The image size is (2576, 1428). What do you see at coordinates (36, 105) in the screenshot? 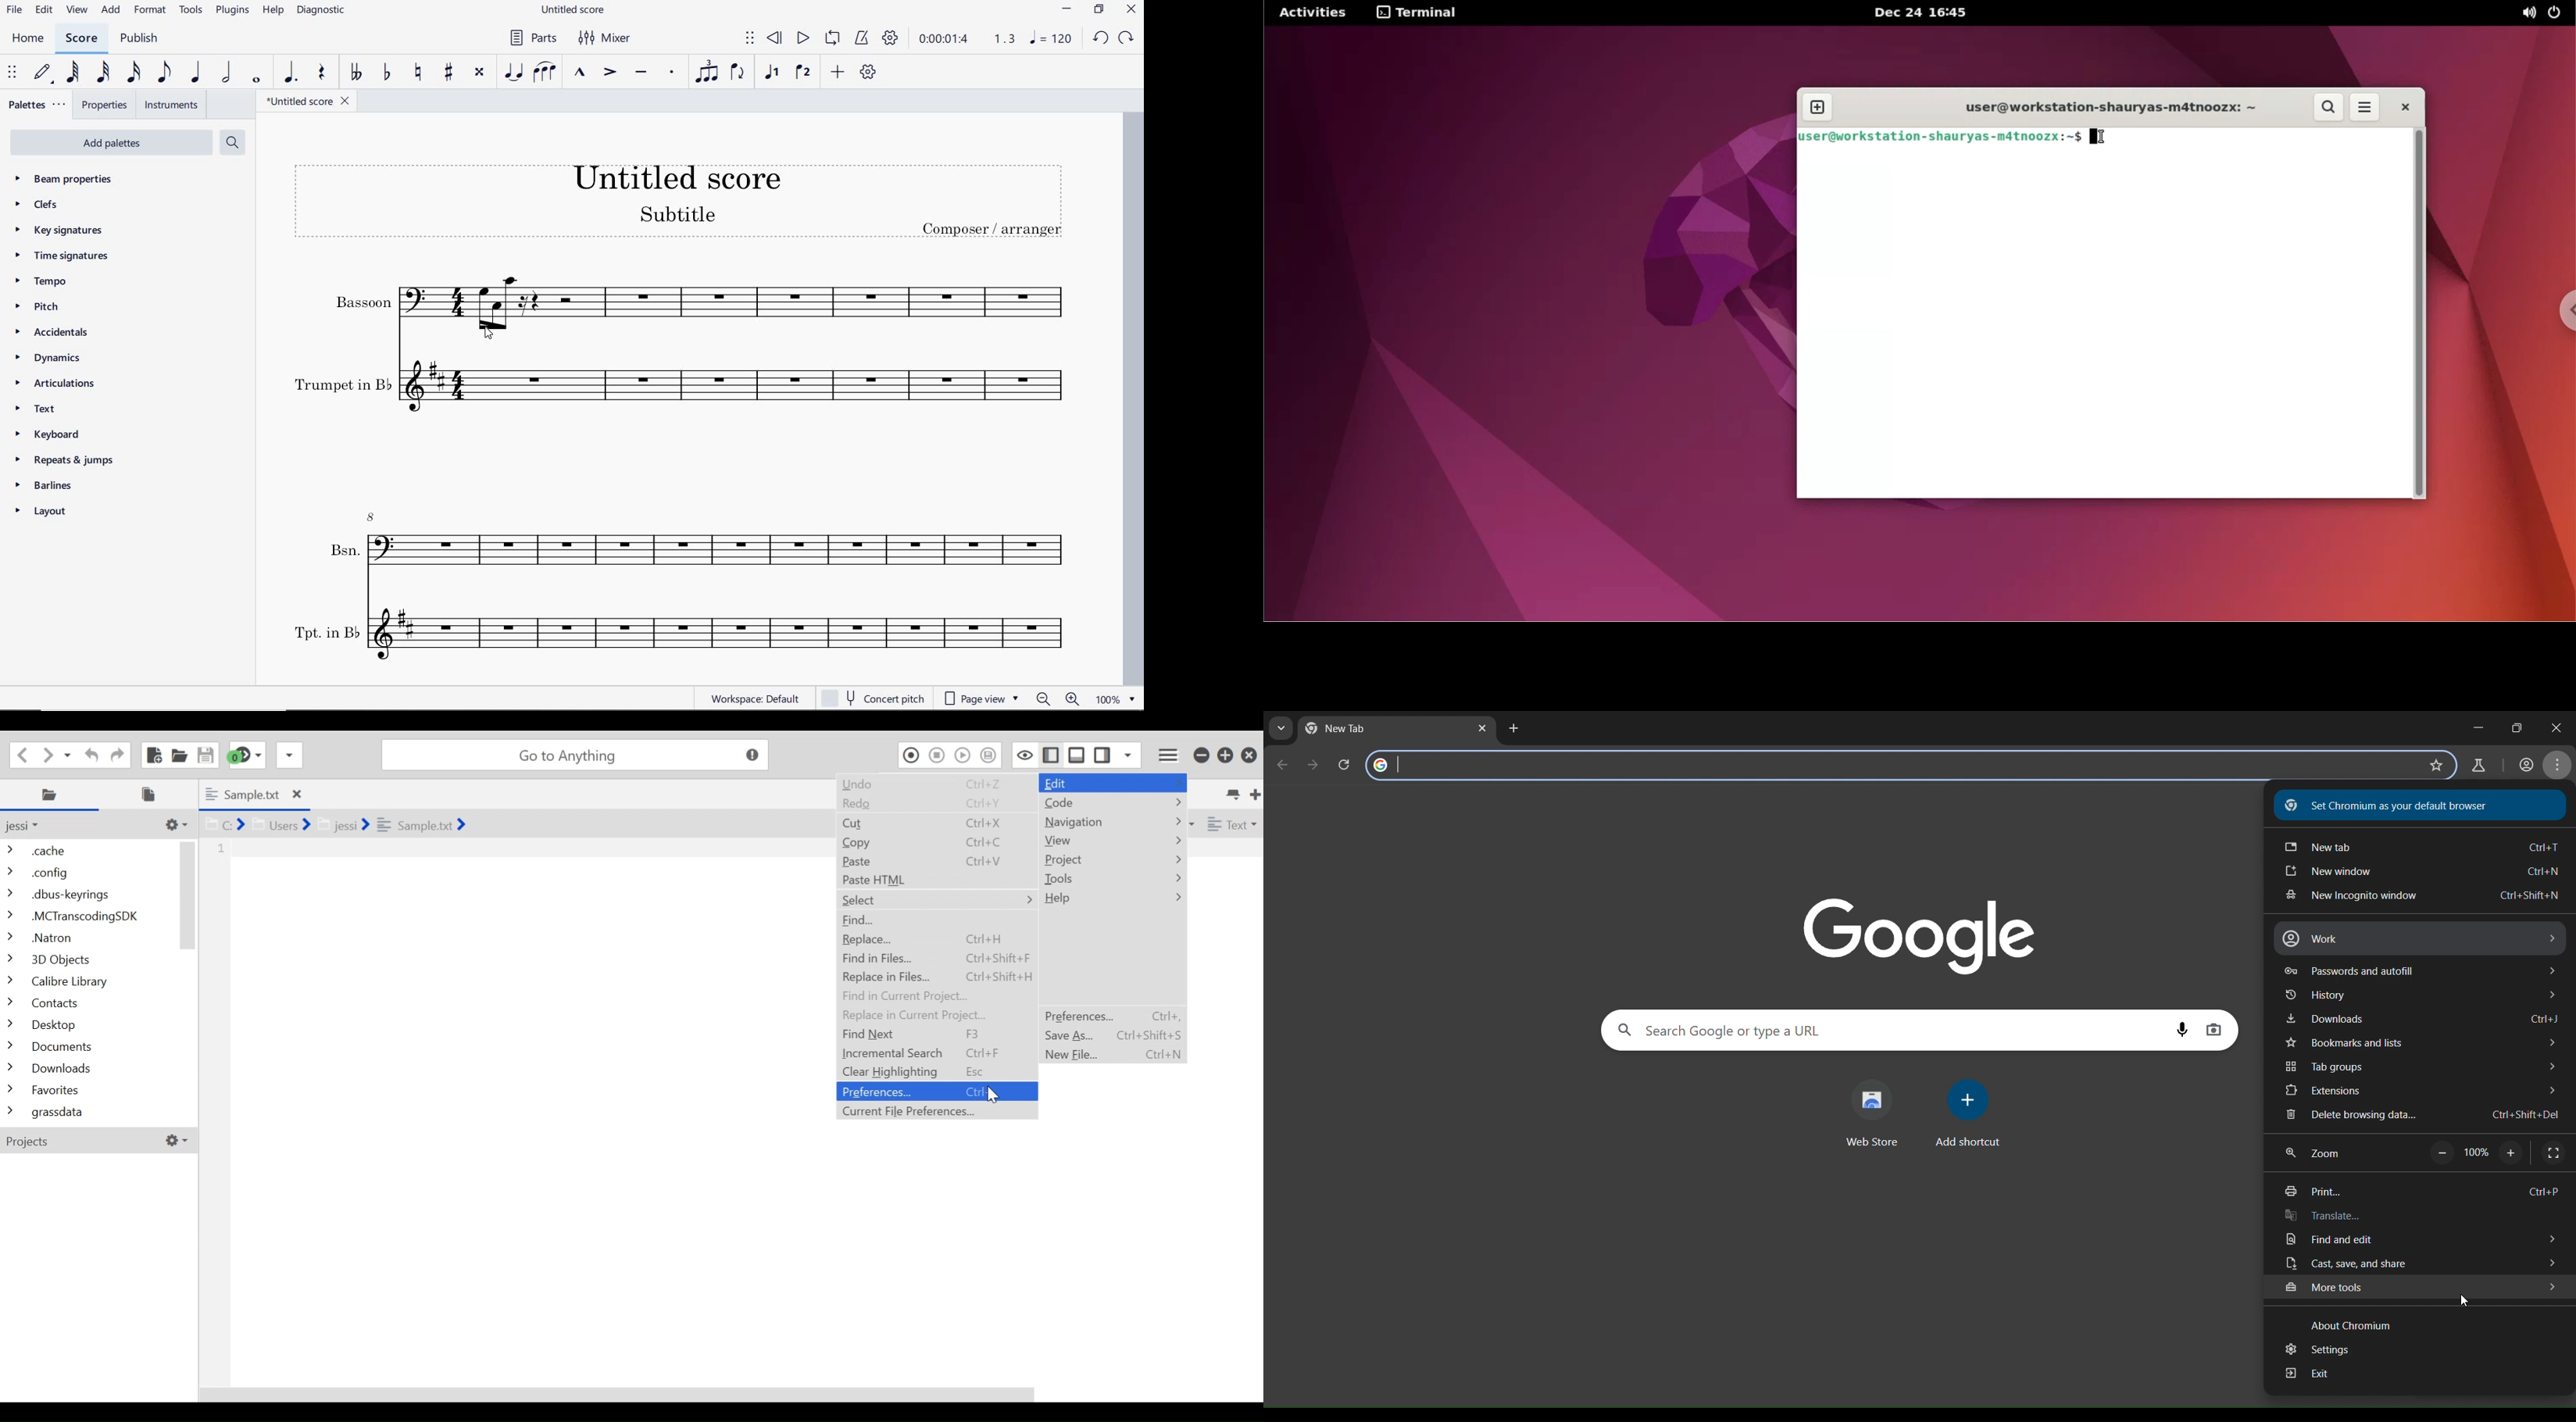
I see `palettes` at bounding box center [36, 105].